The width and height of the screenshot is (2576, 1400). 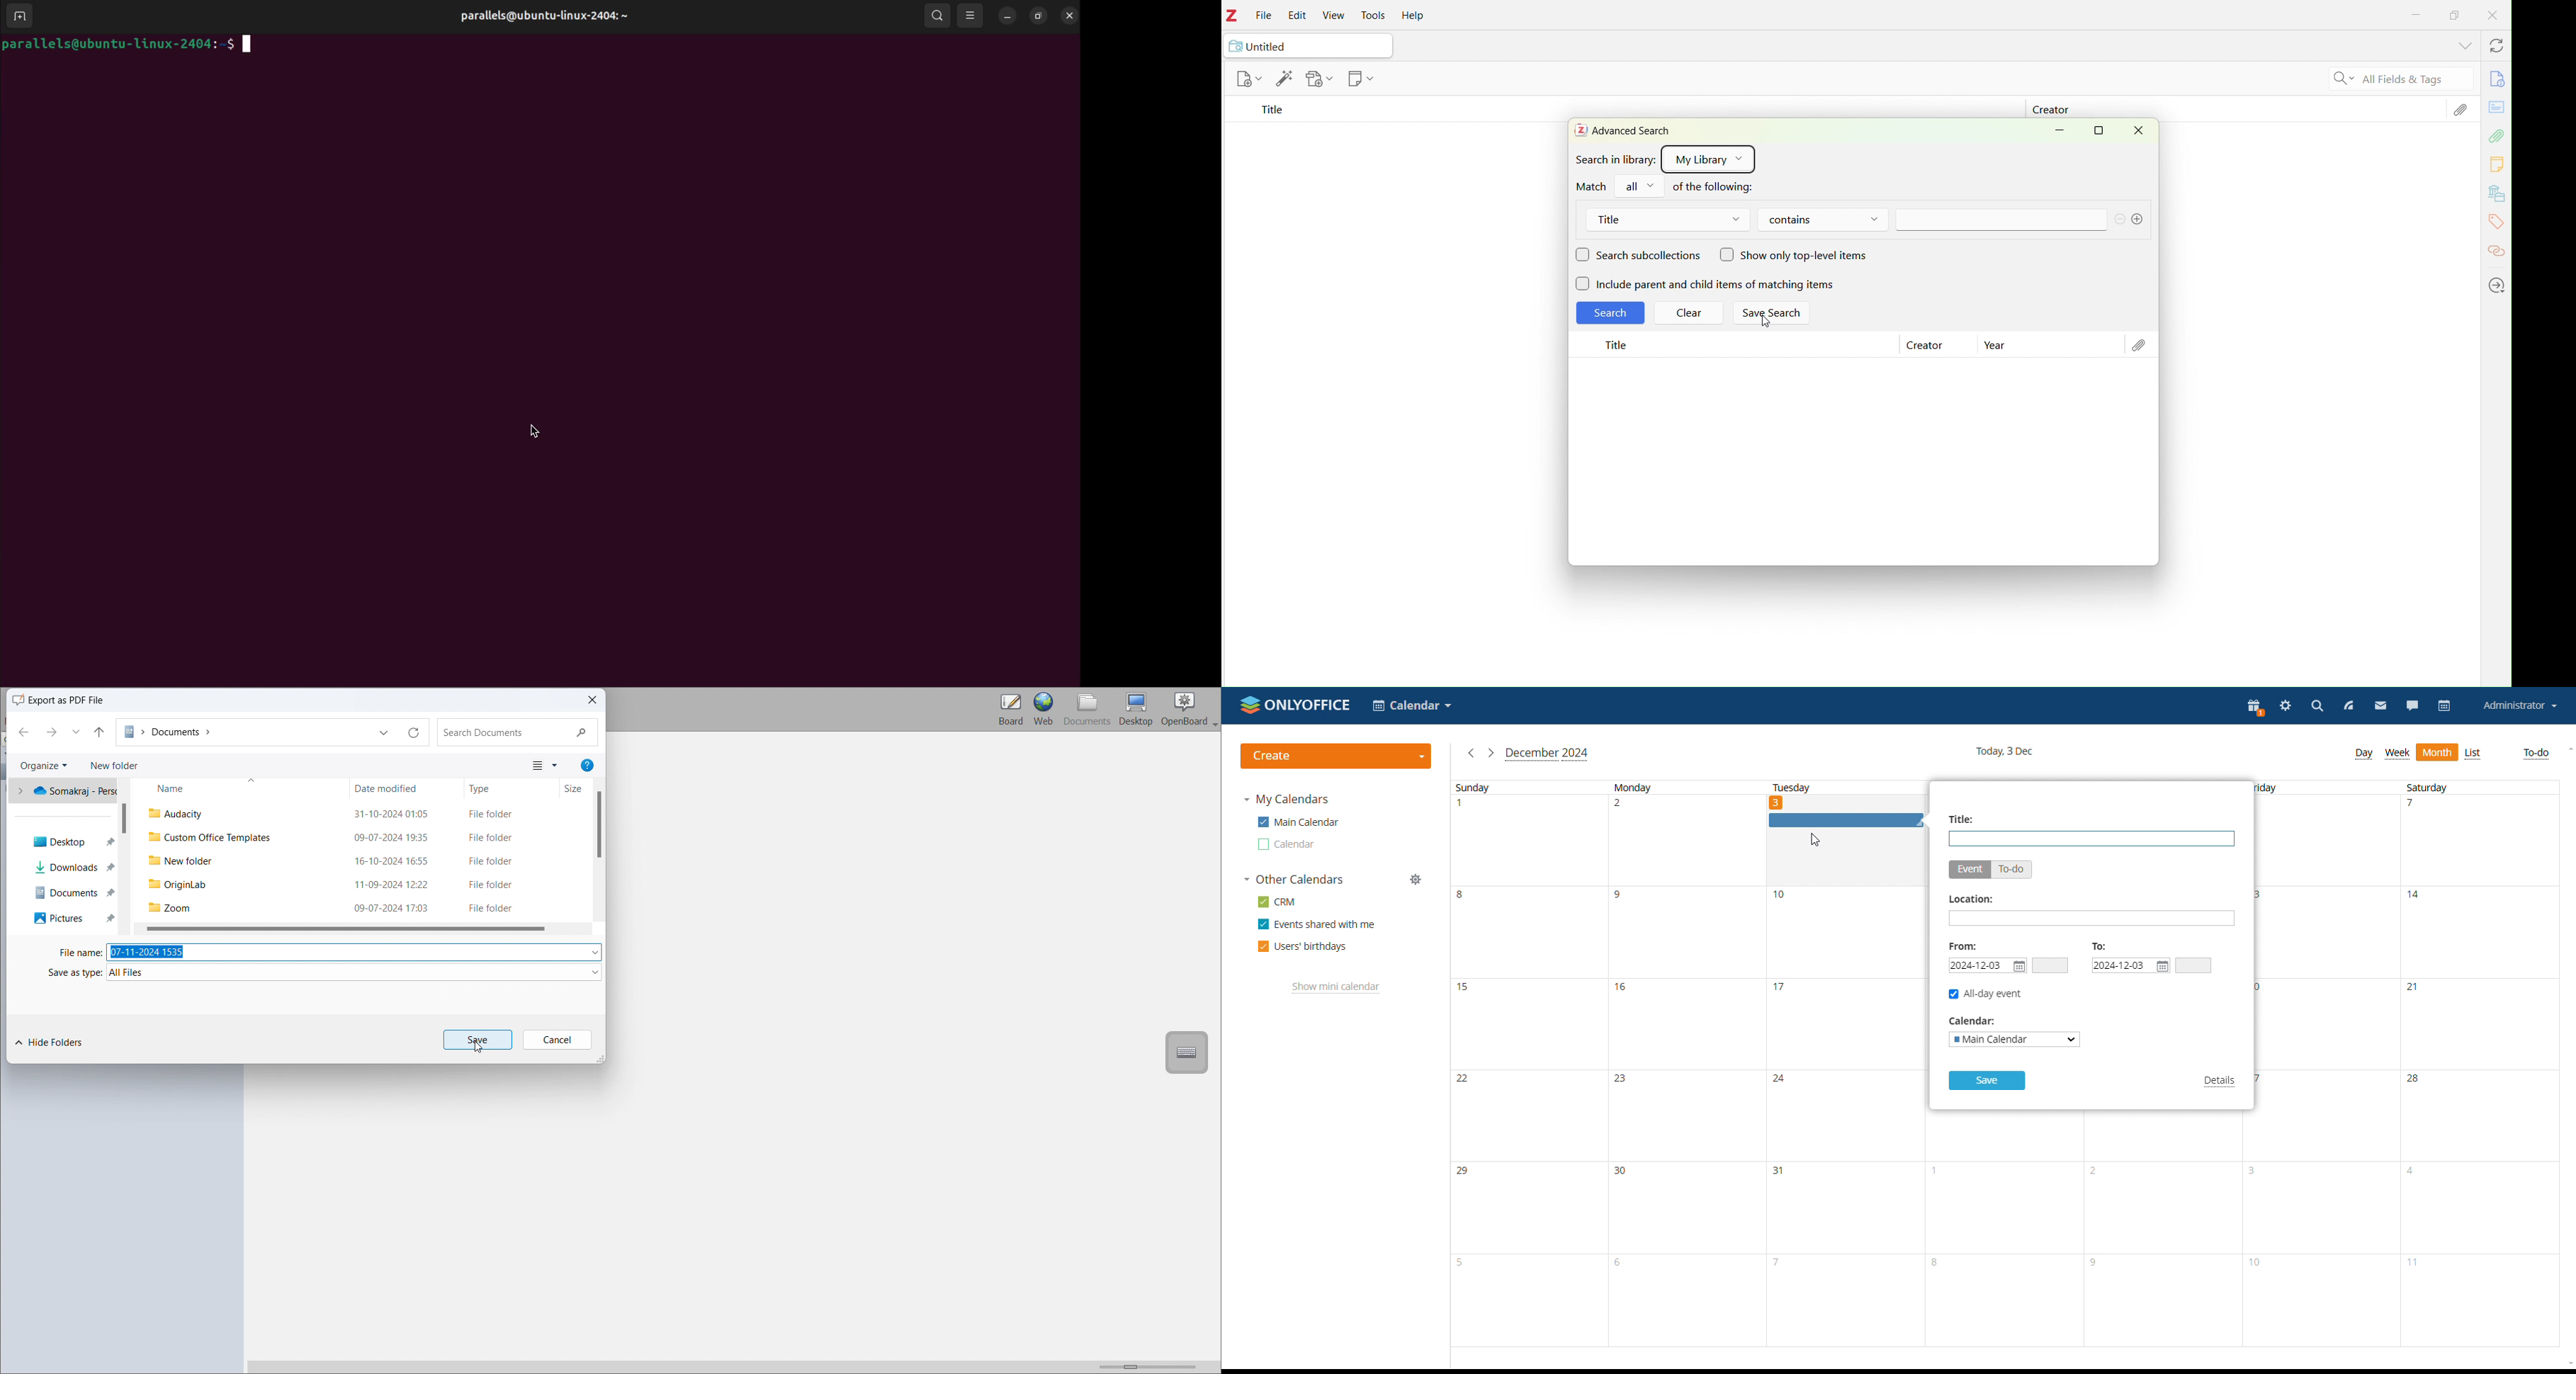 I want to click on text, so click(x=1998, y=221).